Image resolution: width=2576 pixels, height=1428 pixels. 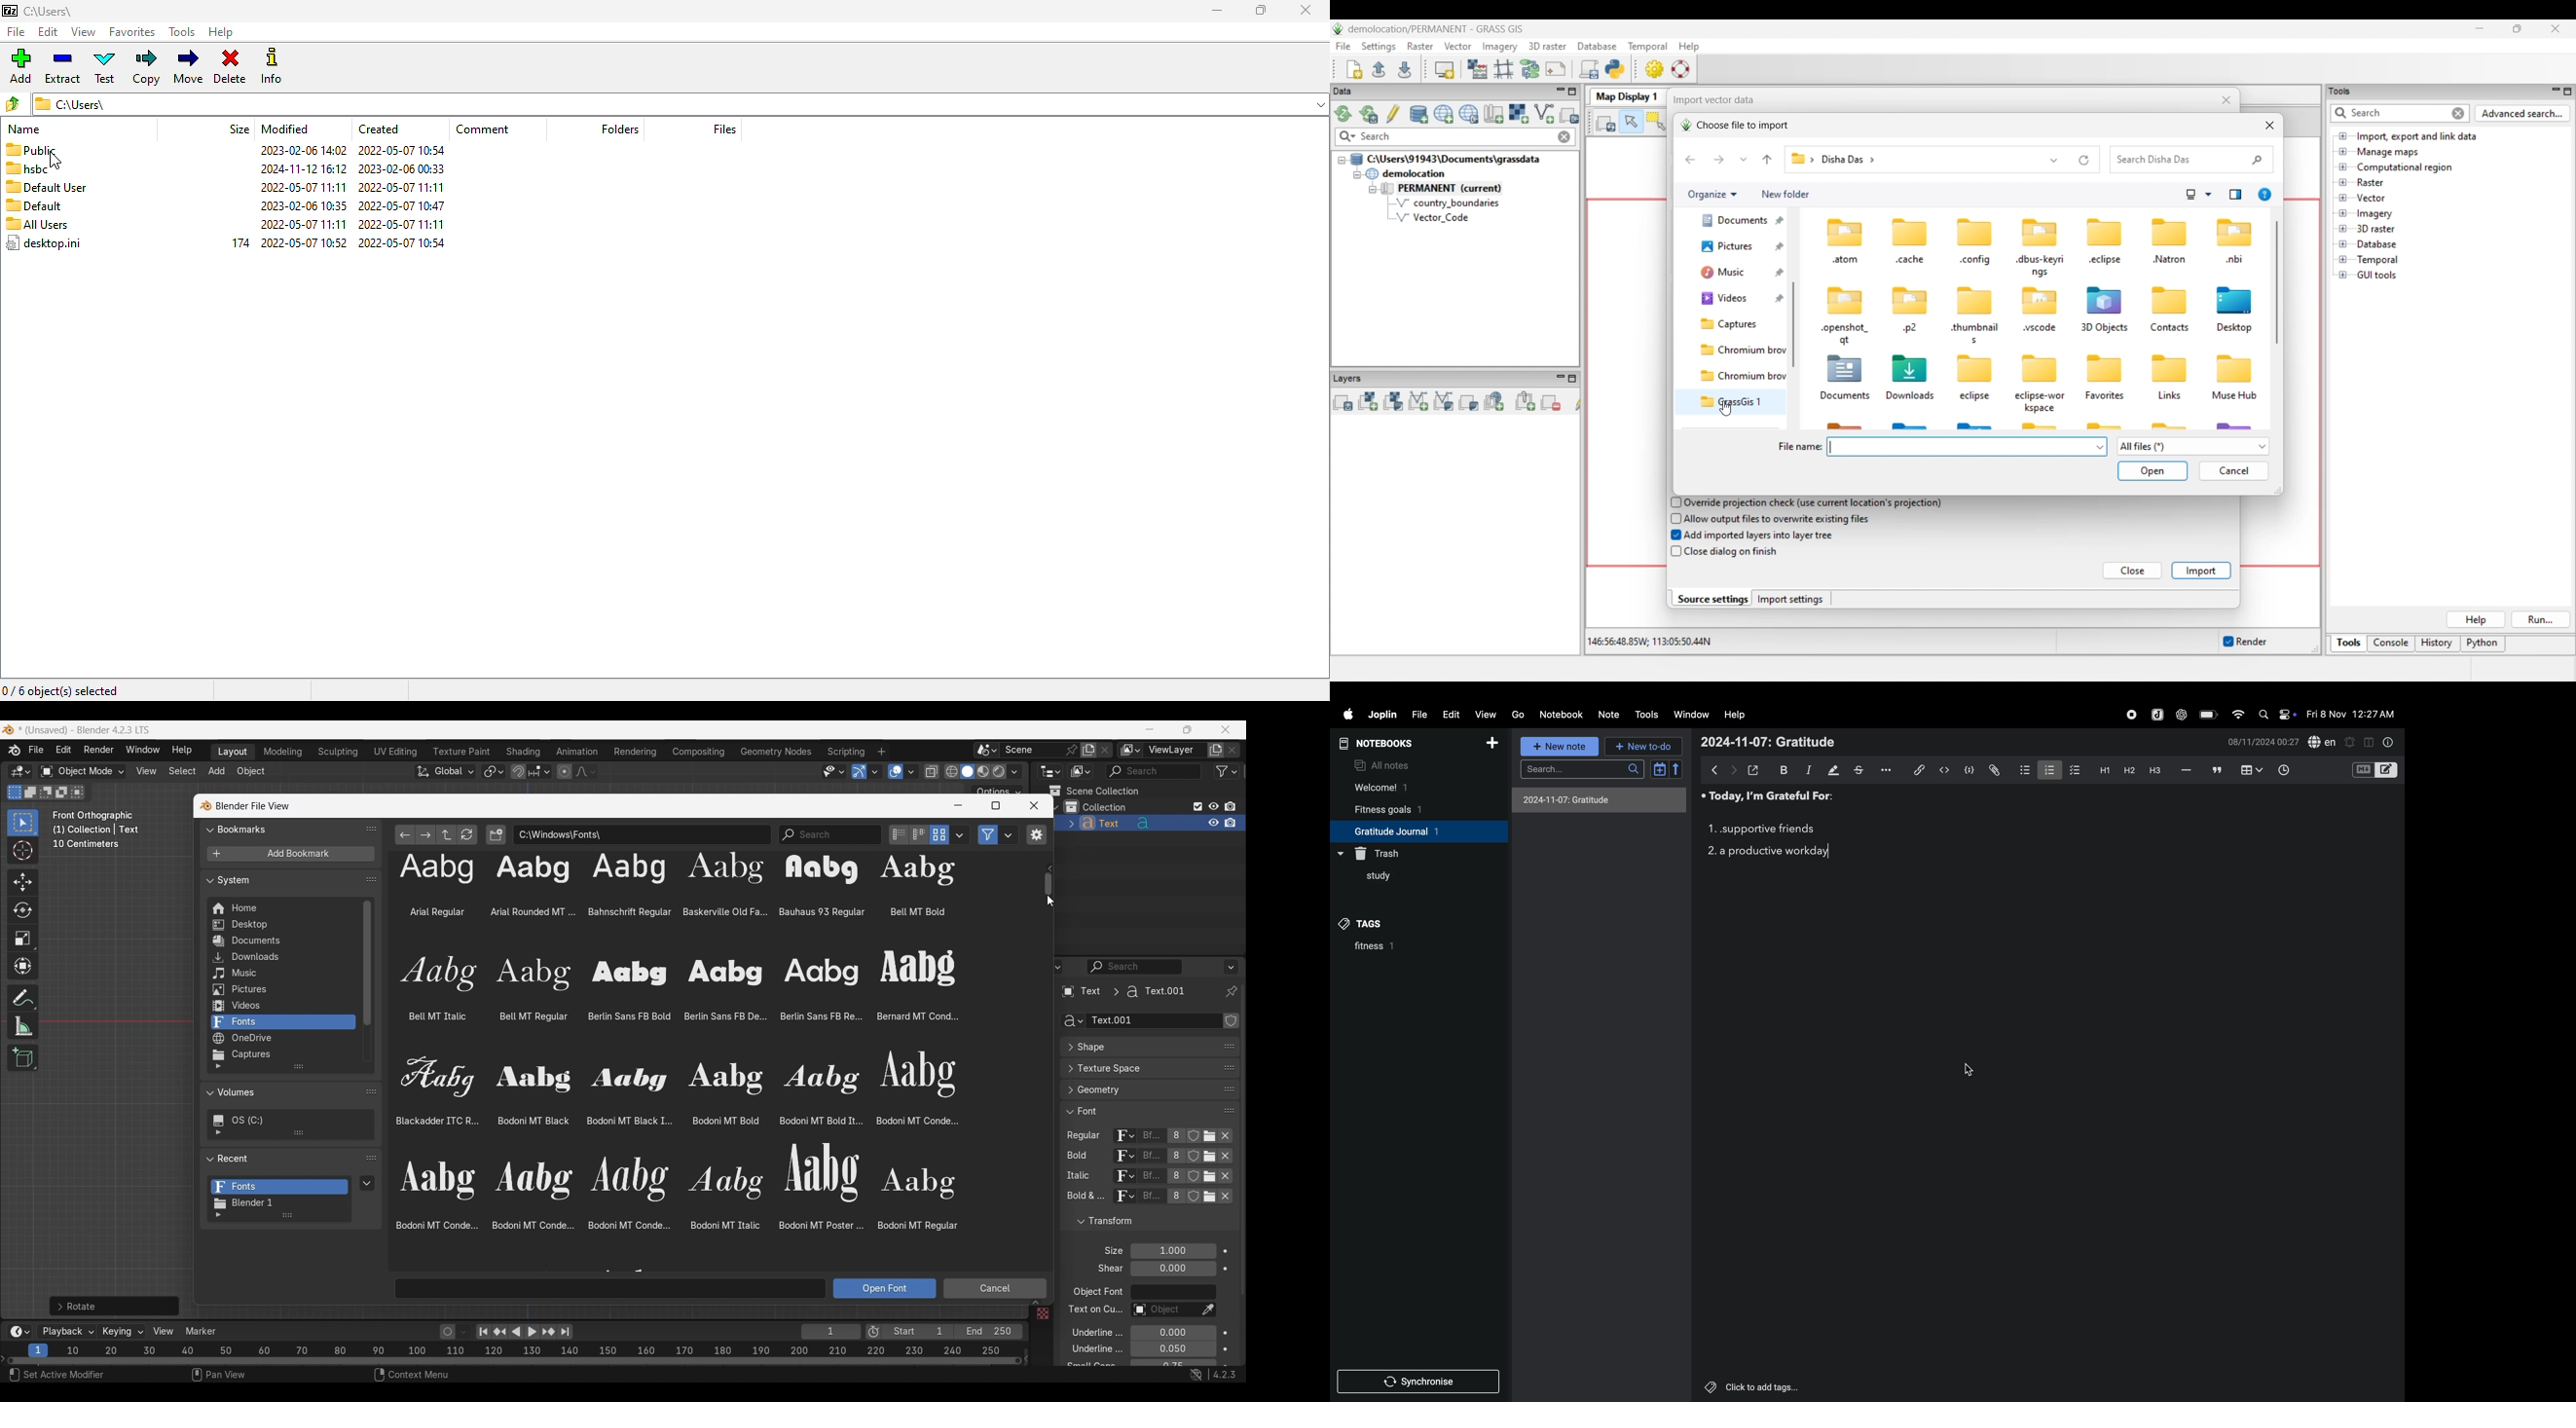 What do you see at coordinates (1097, 1294) in the screenshot?
I see `object font` at bounding box center [1097, 1294].